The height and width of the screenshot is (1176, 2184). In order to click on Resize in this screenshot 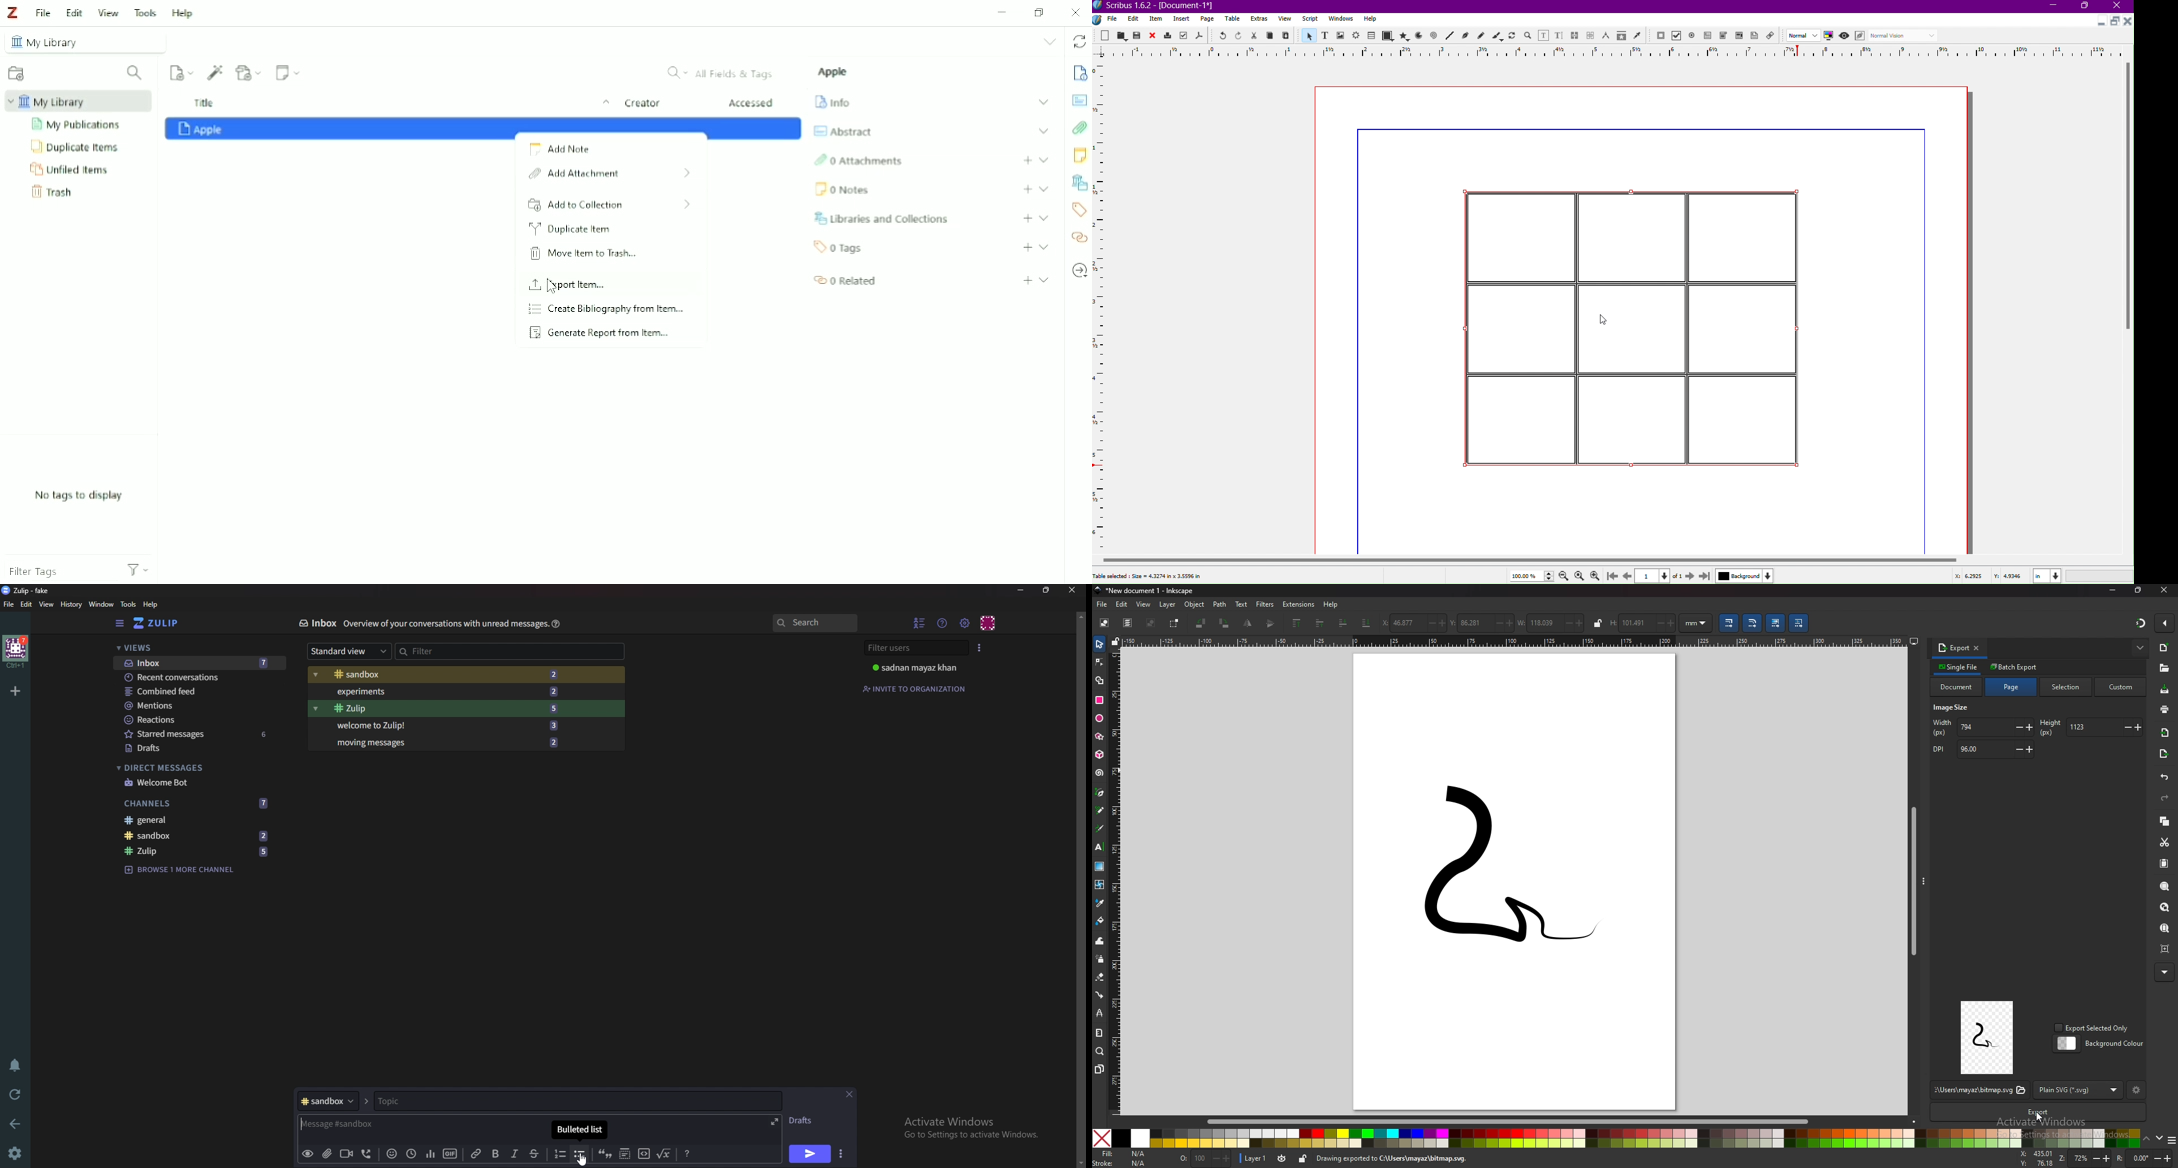, I will do `click(1049, 590)`.